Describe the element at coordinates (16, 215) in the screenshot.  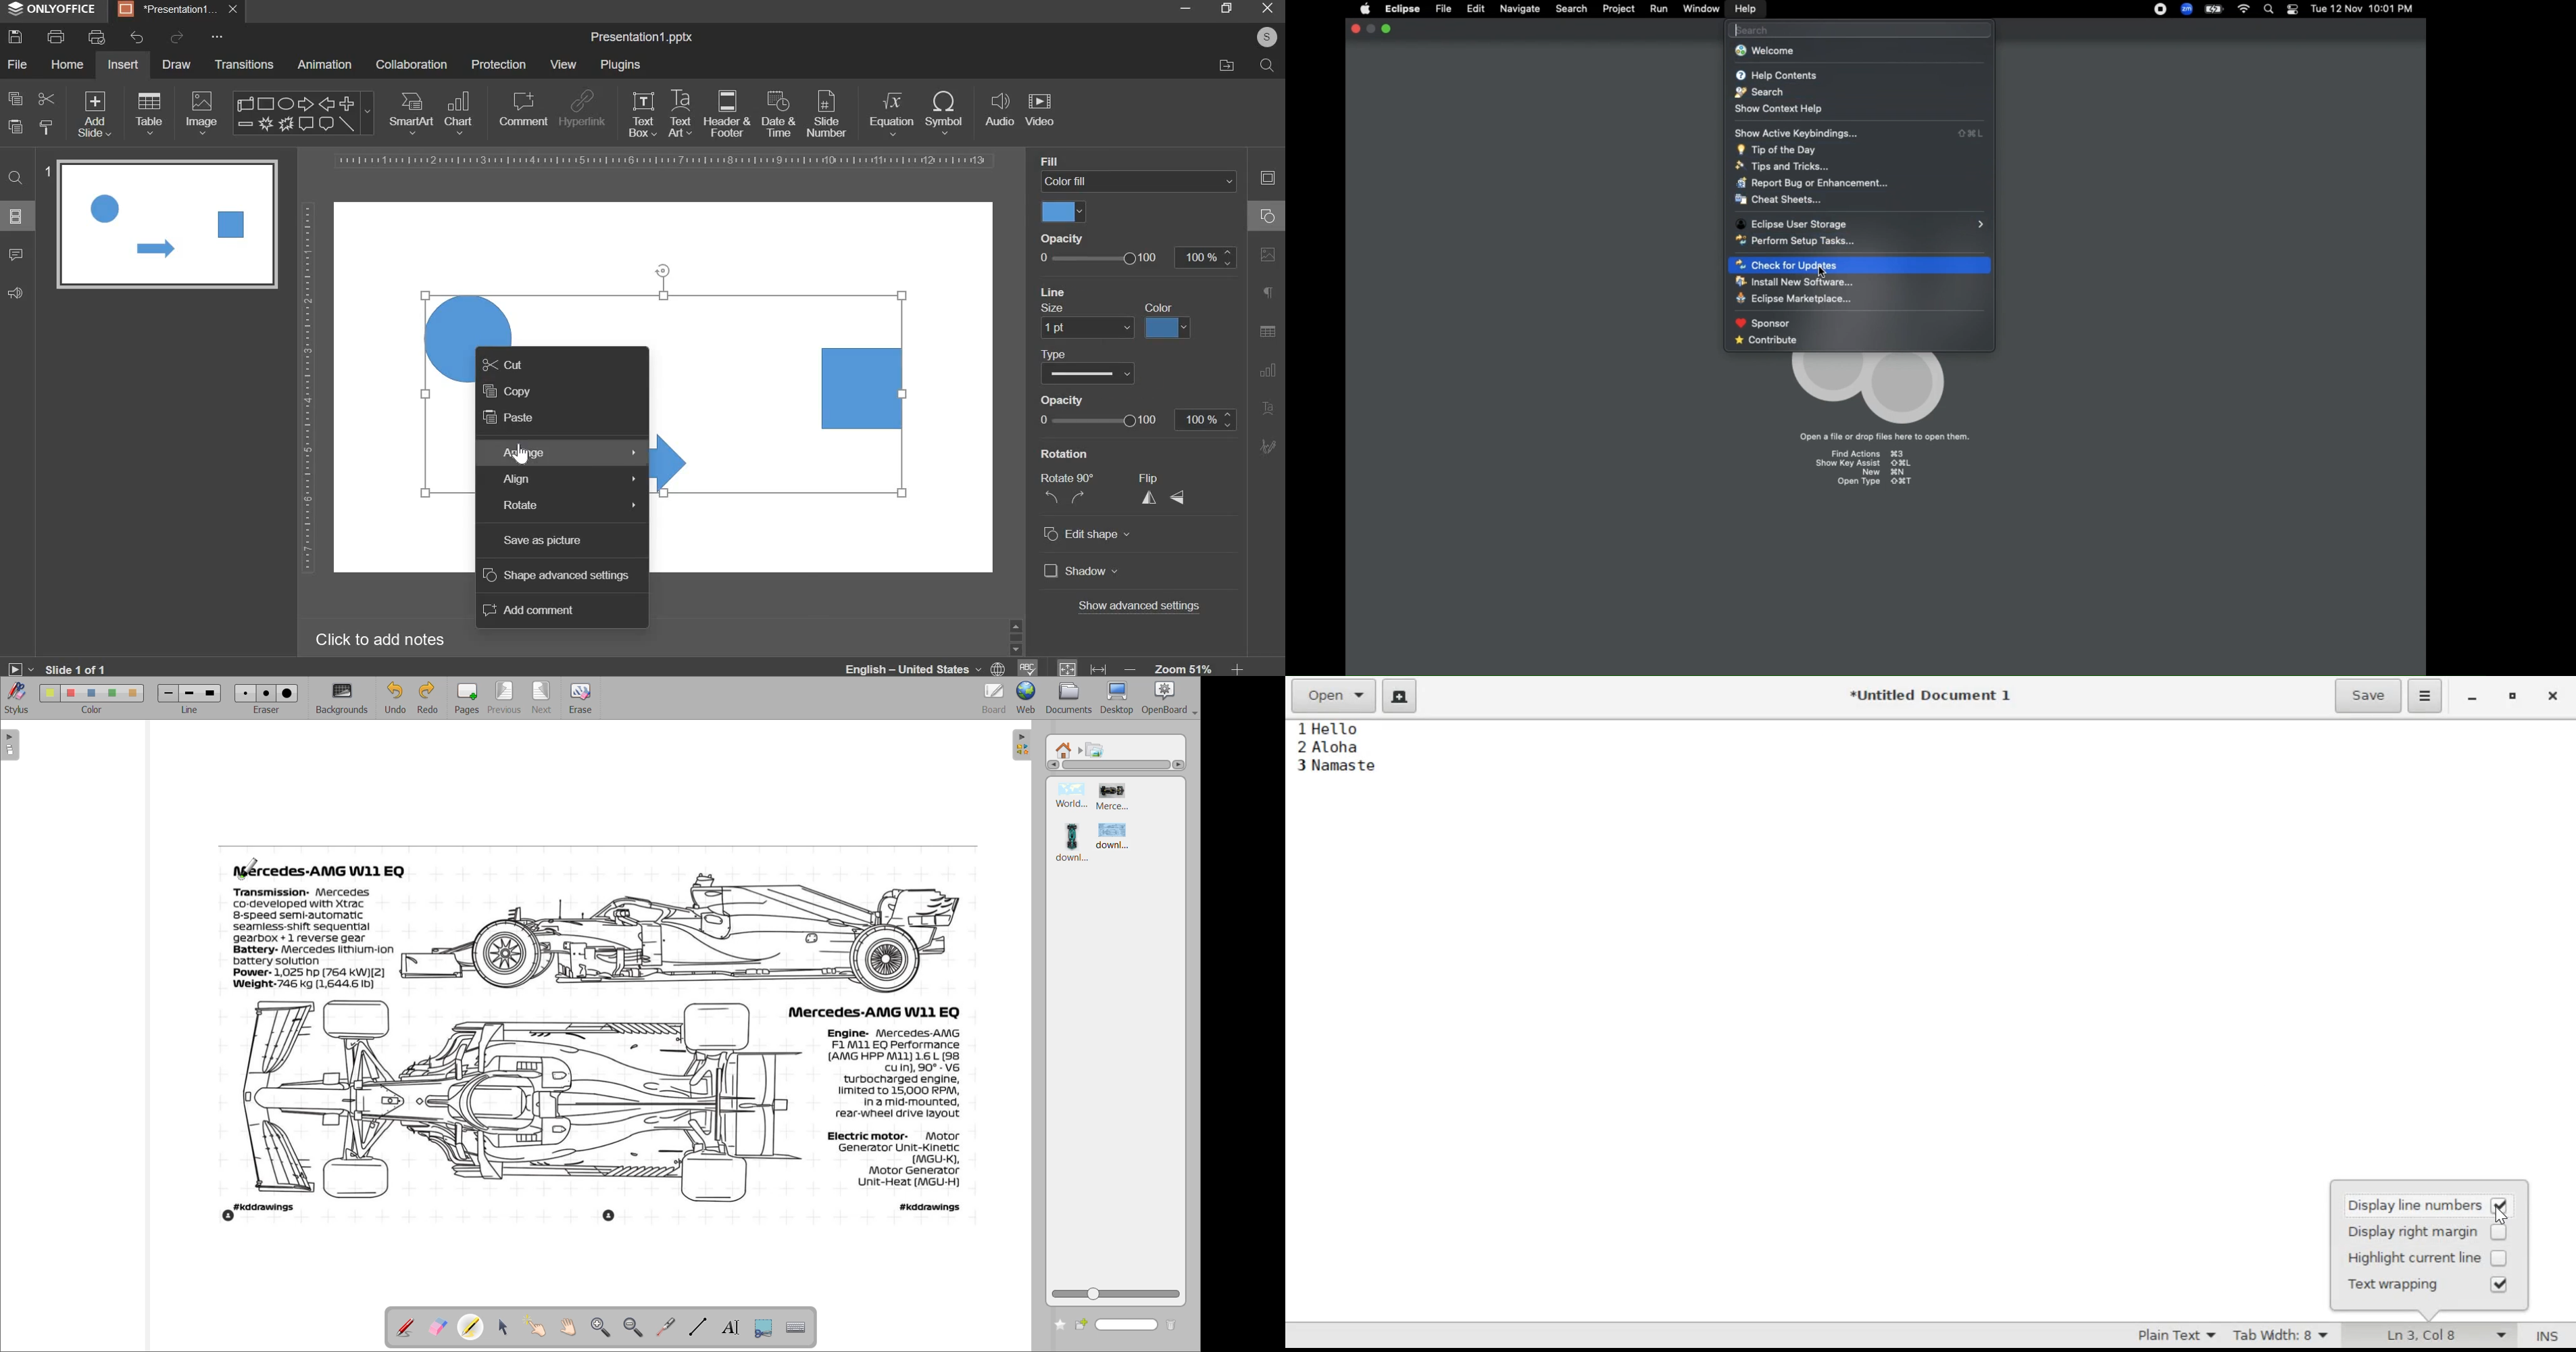
I see `slide` at that location.